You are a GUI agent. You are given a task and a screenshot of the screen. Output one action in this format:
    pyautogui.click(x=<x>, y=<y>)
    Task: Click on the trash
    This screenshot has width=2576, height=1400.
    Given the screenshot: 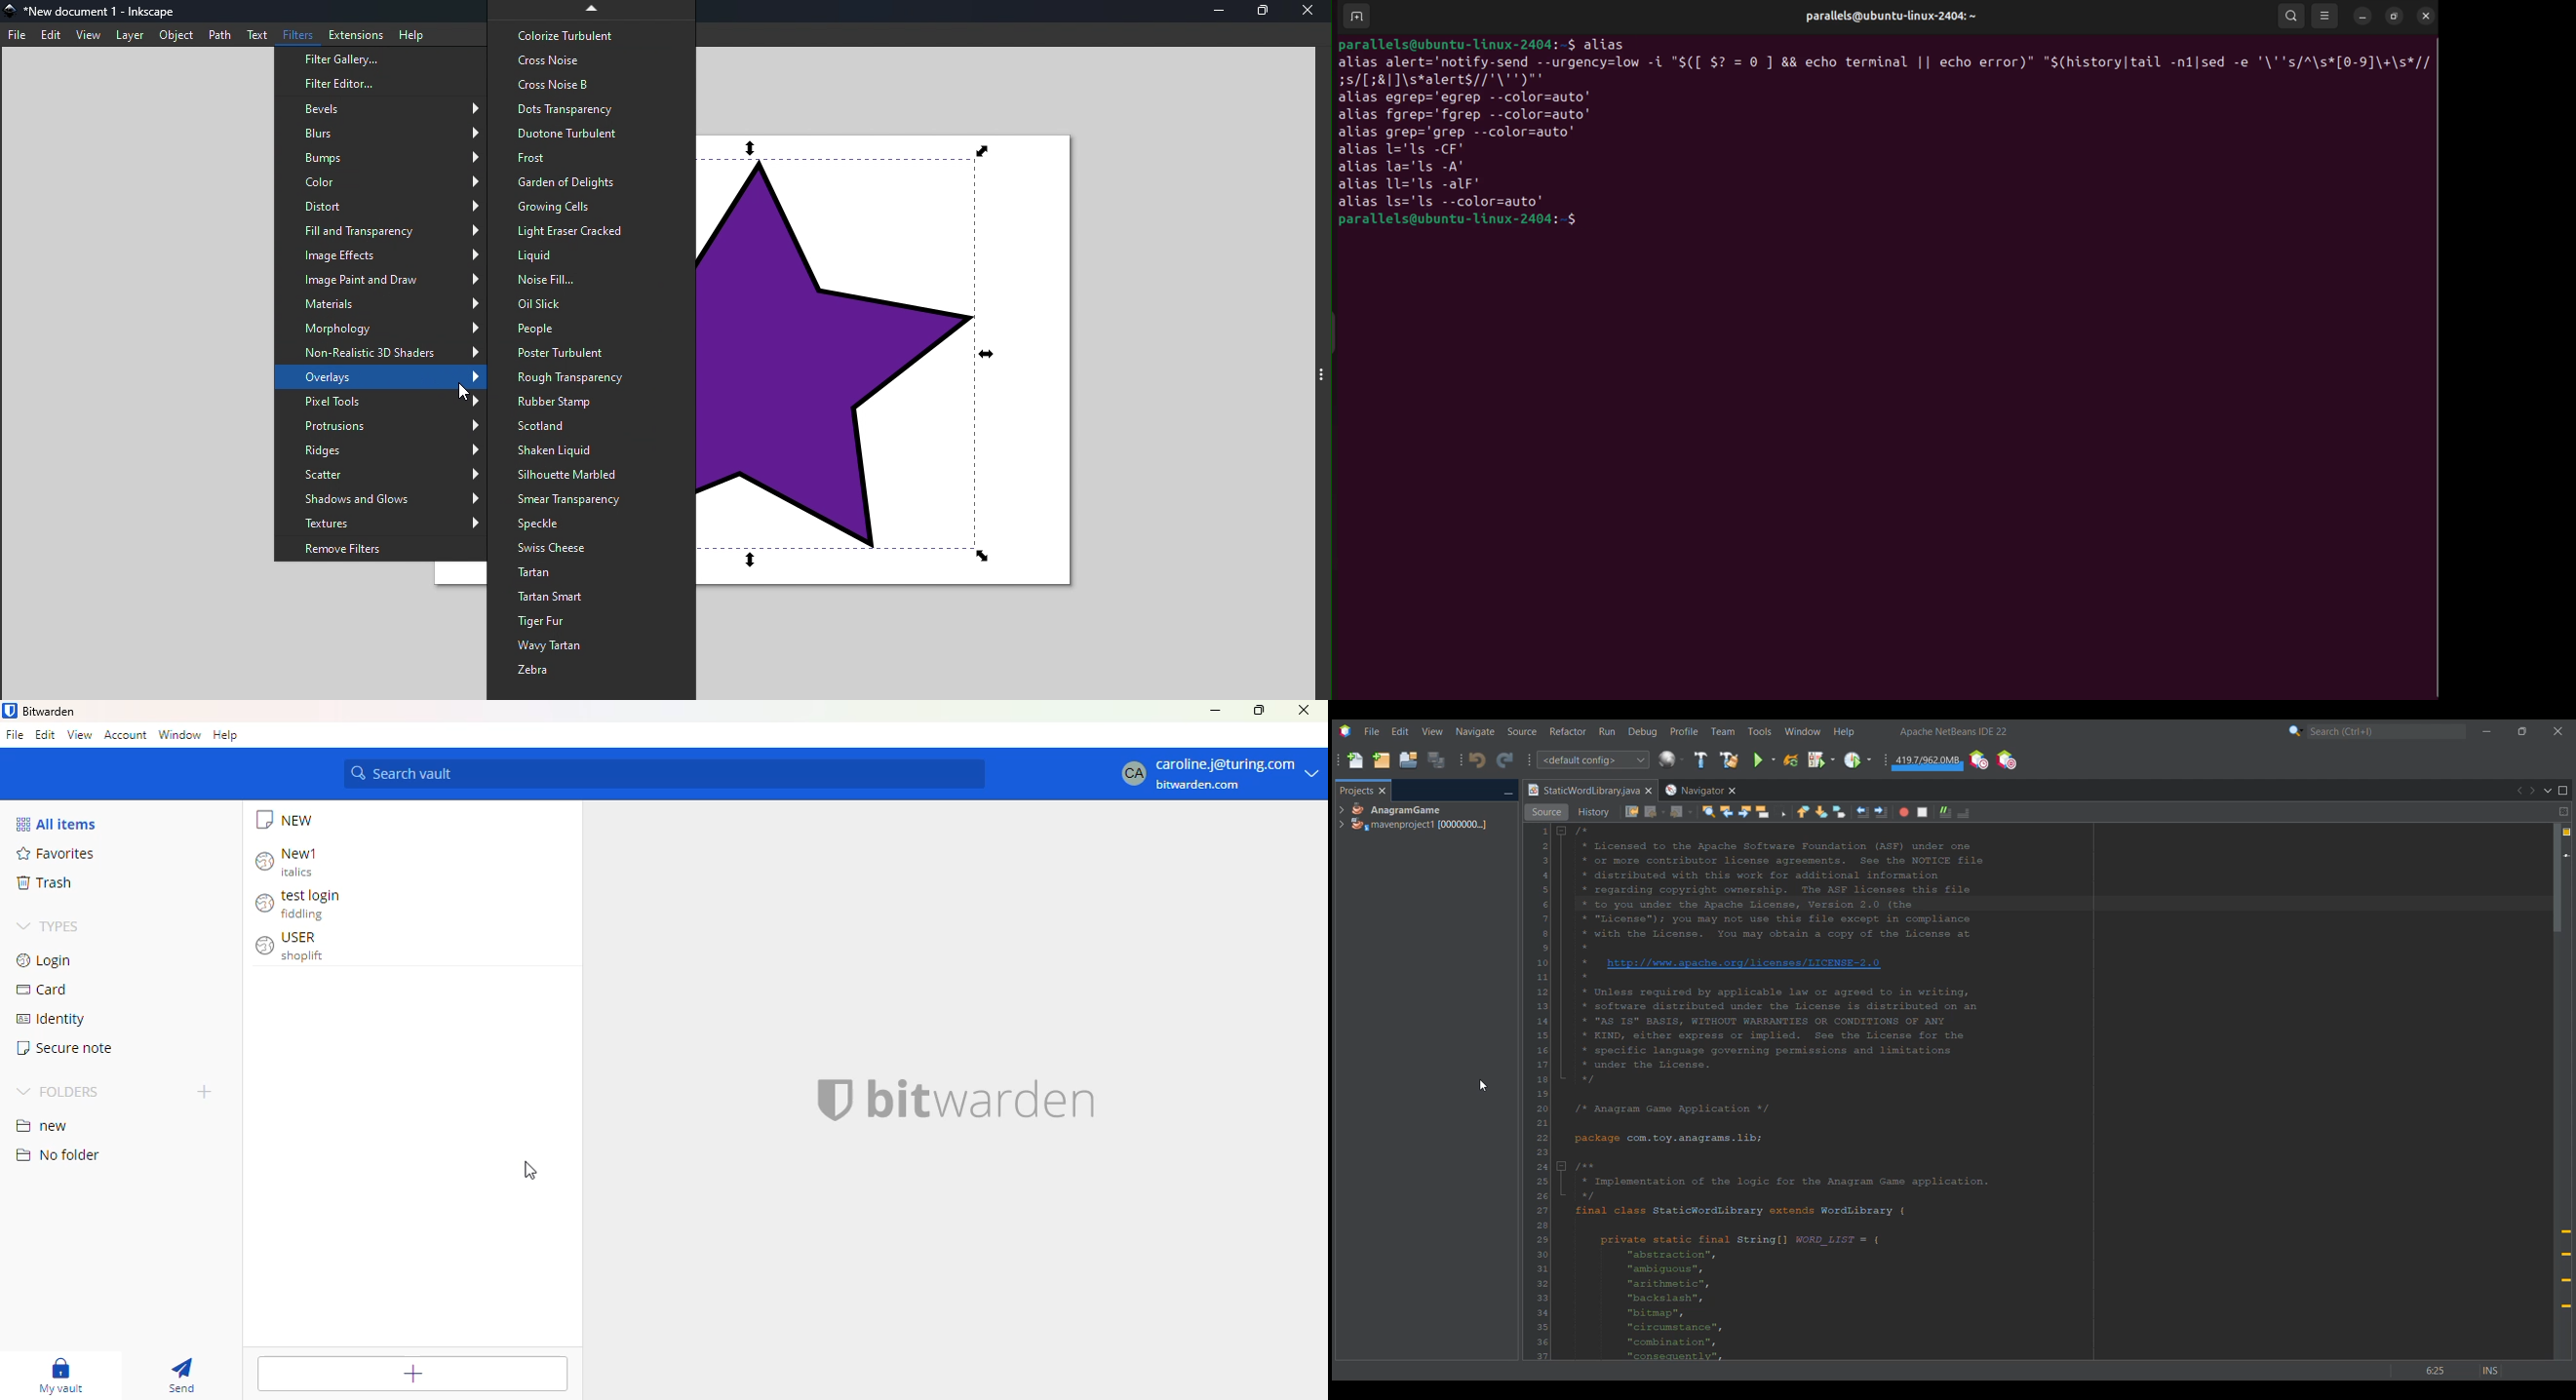 What is the action you would take?
    pyautogui.click(x=43, y=883)
    